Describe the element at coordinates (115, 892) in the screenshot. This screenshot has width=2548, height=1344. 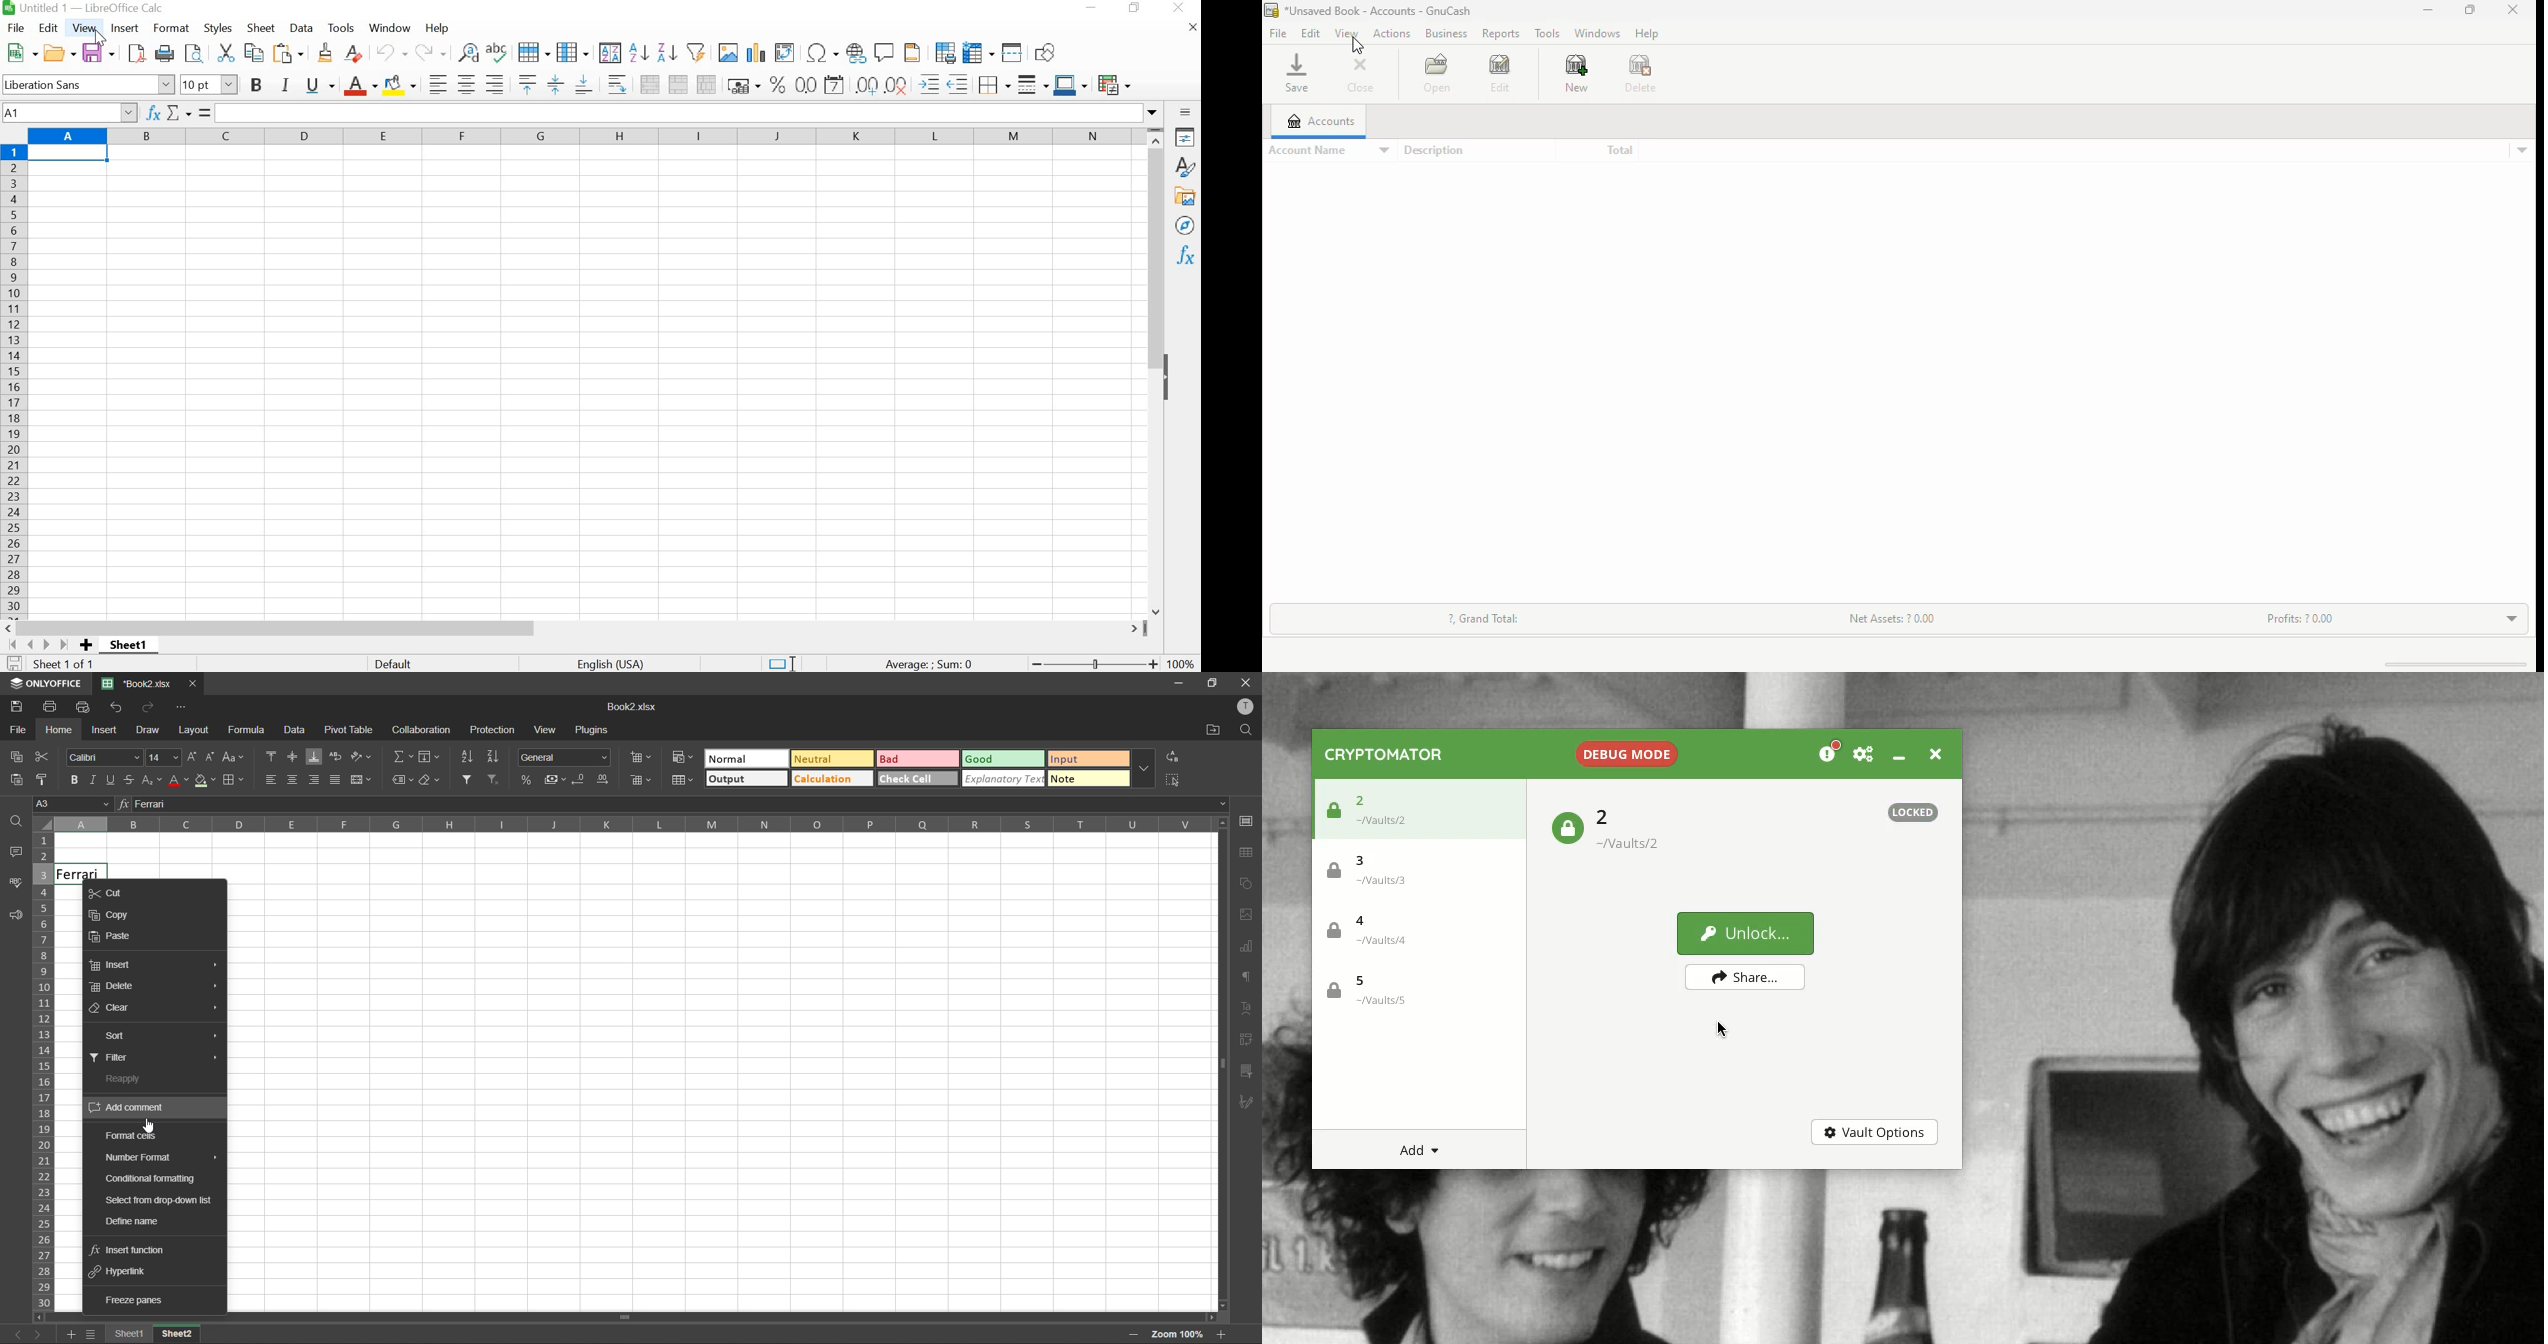
I see `cut` at that location.